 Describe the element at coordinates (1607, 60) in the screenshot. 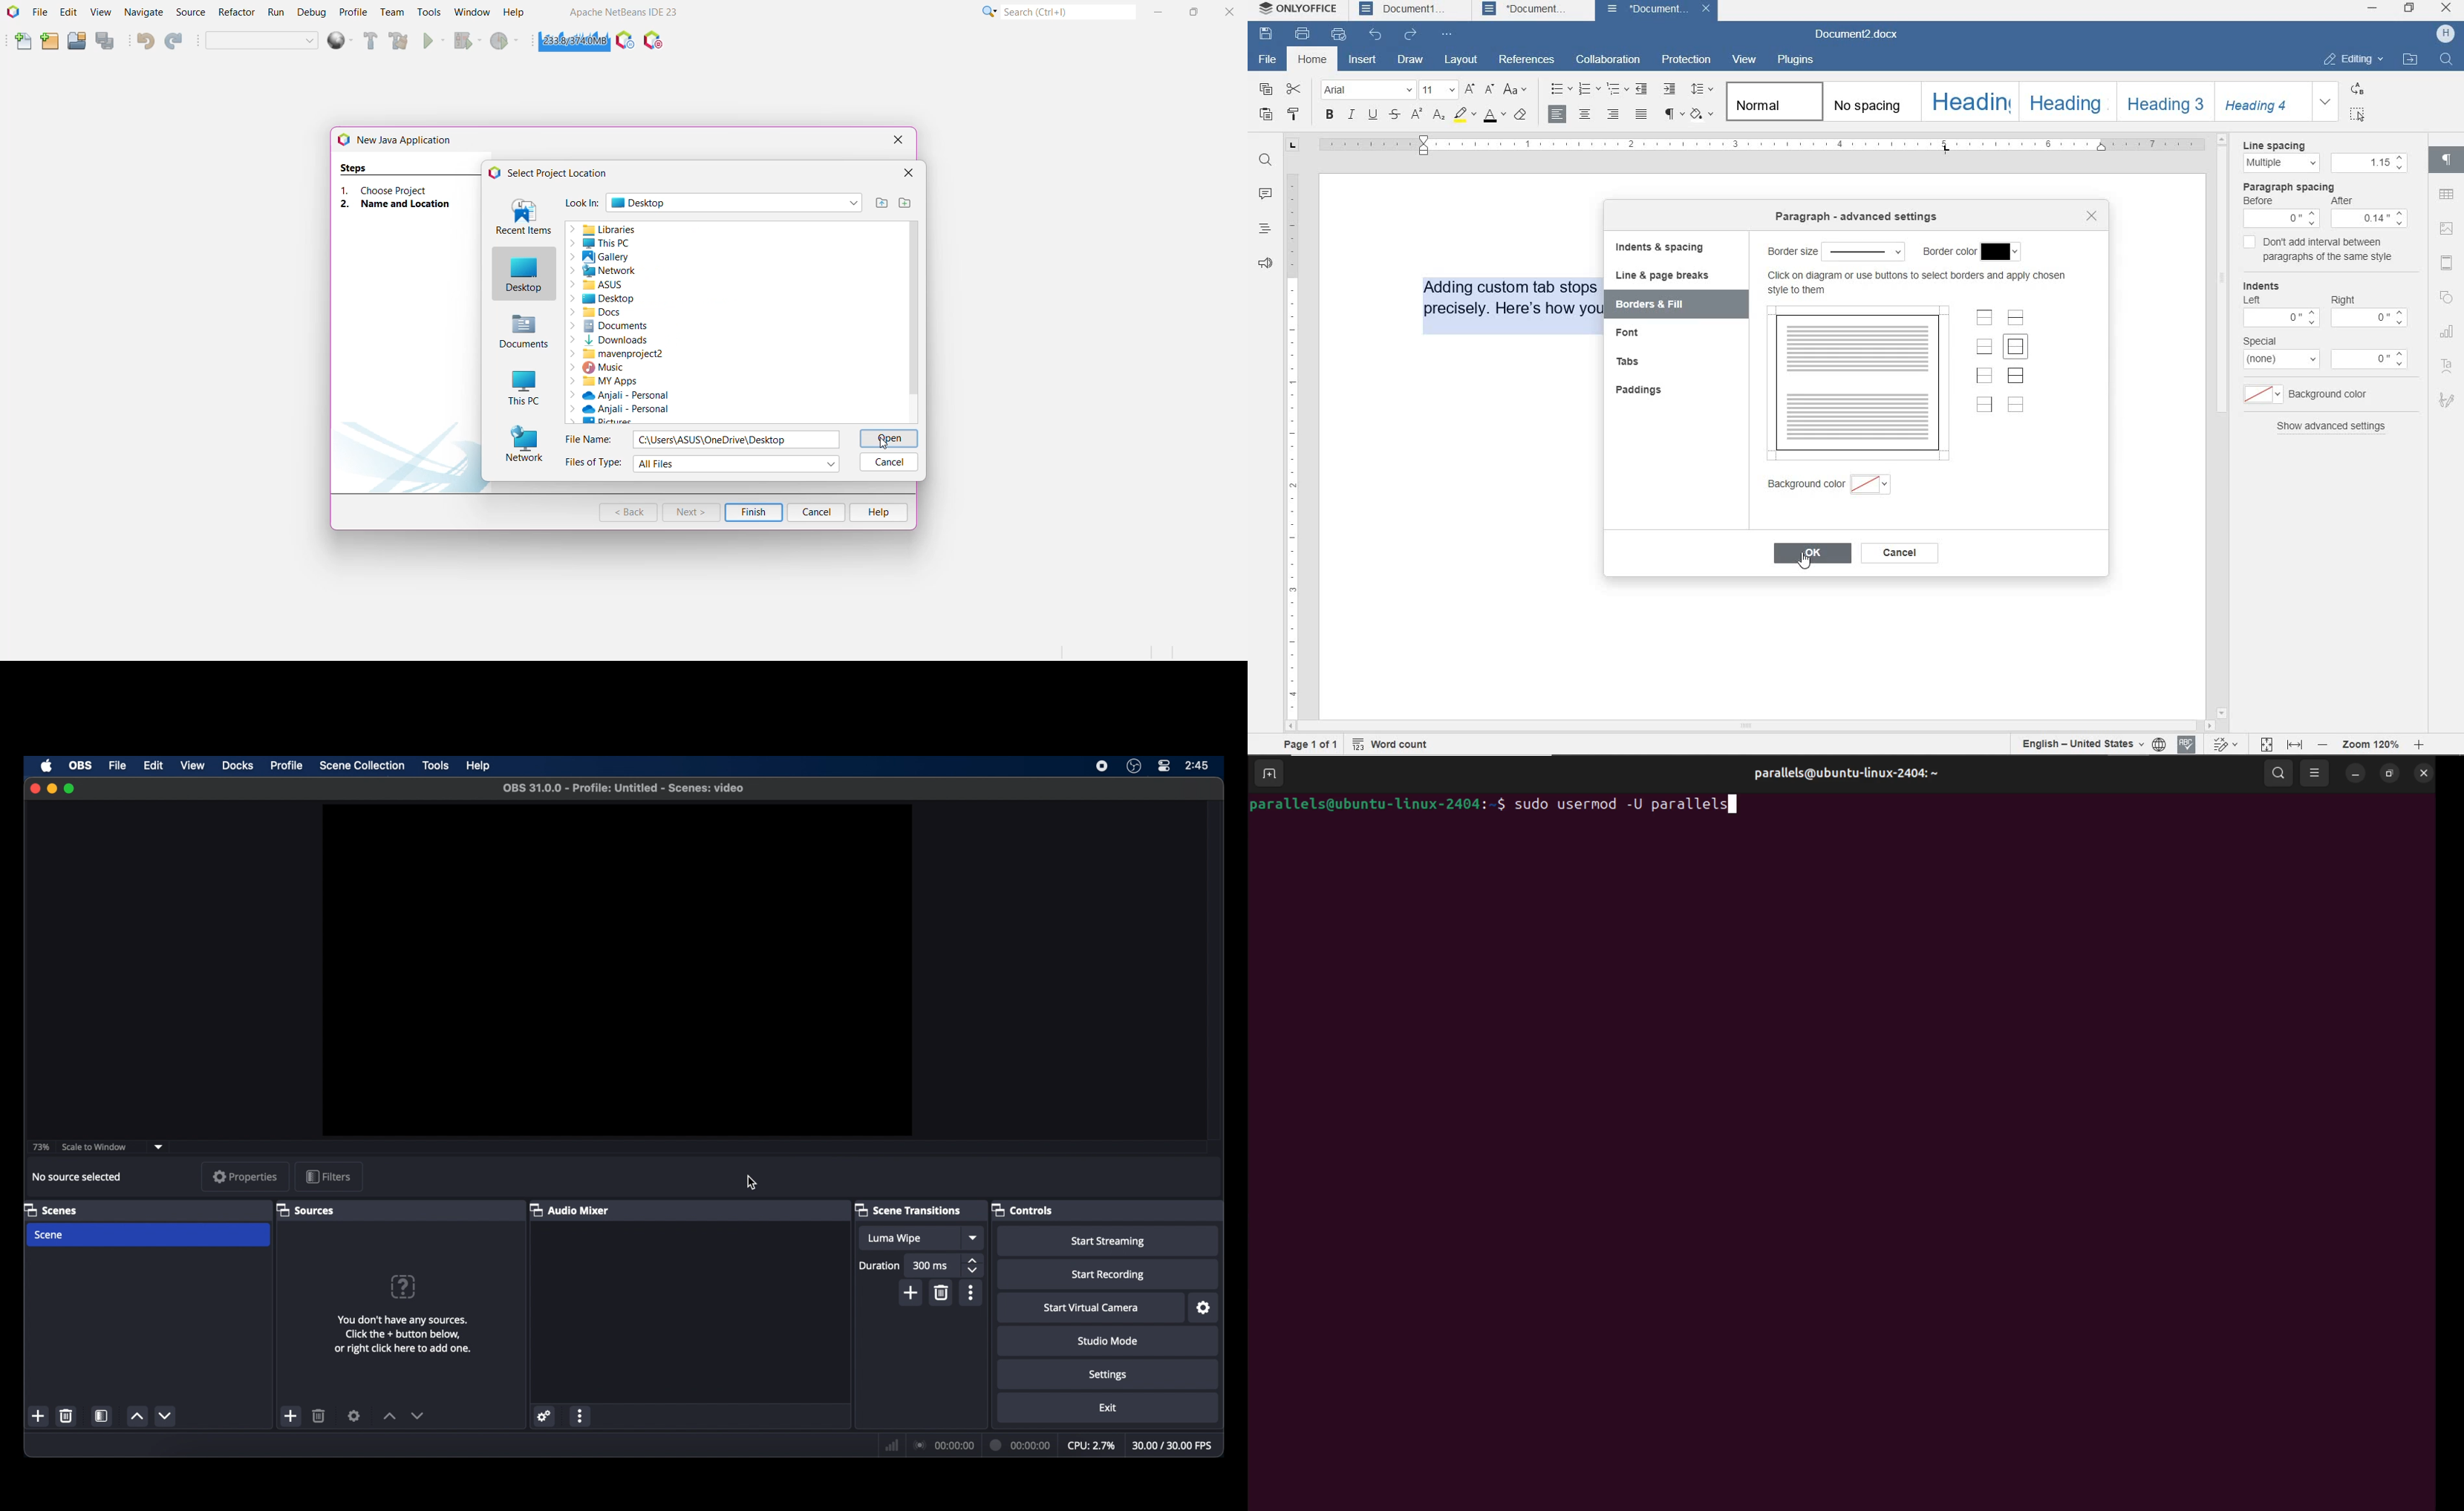

I see `collaboration` at that location.